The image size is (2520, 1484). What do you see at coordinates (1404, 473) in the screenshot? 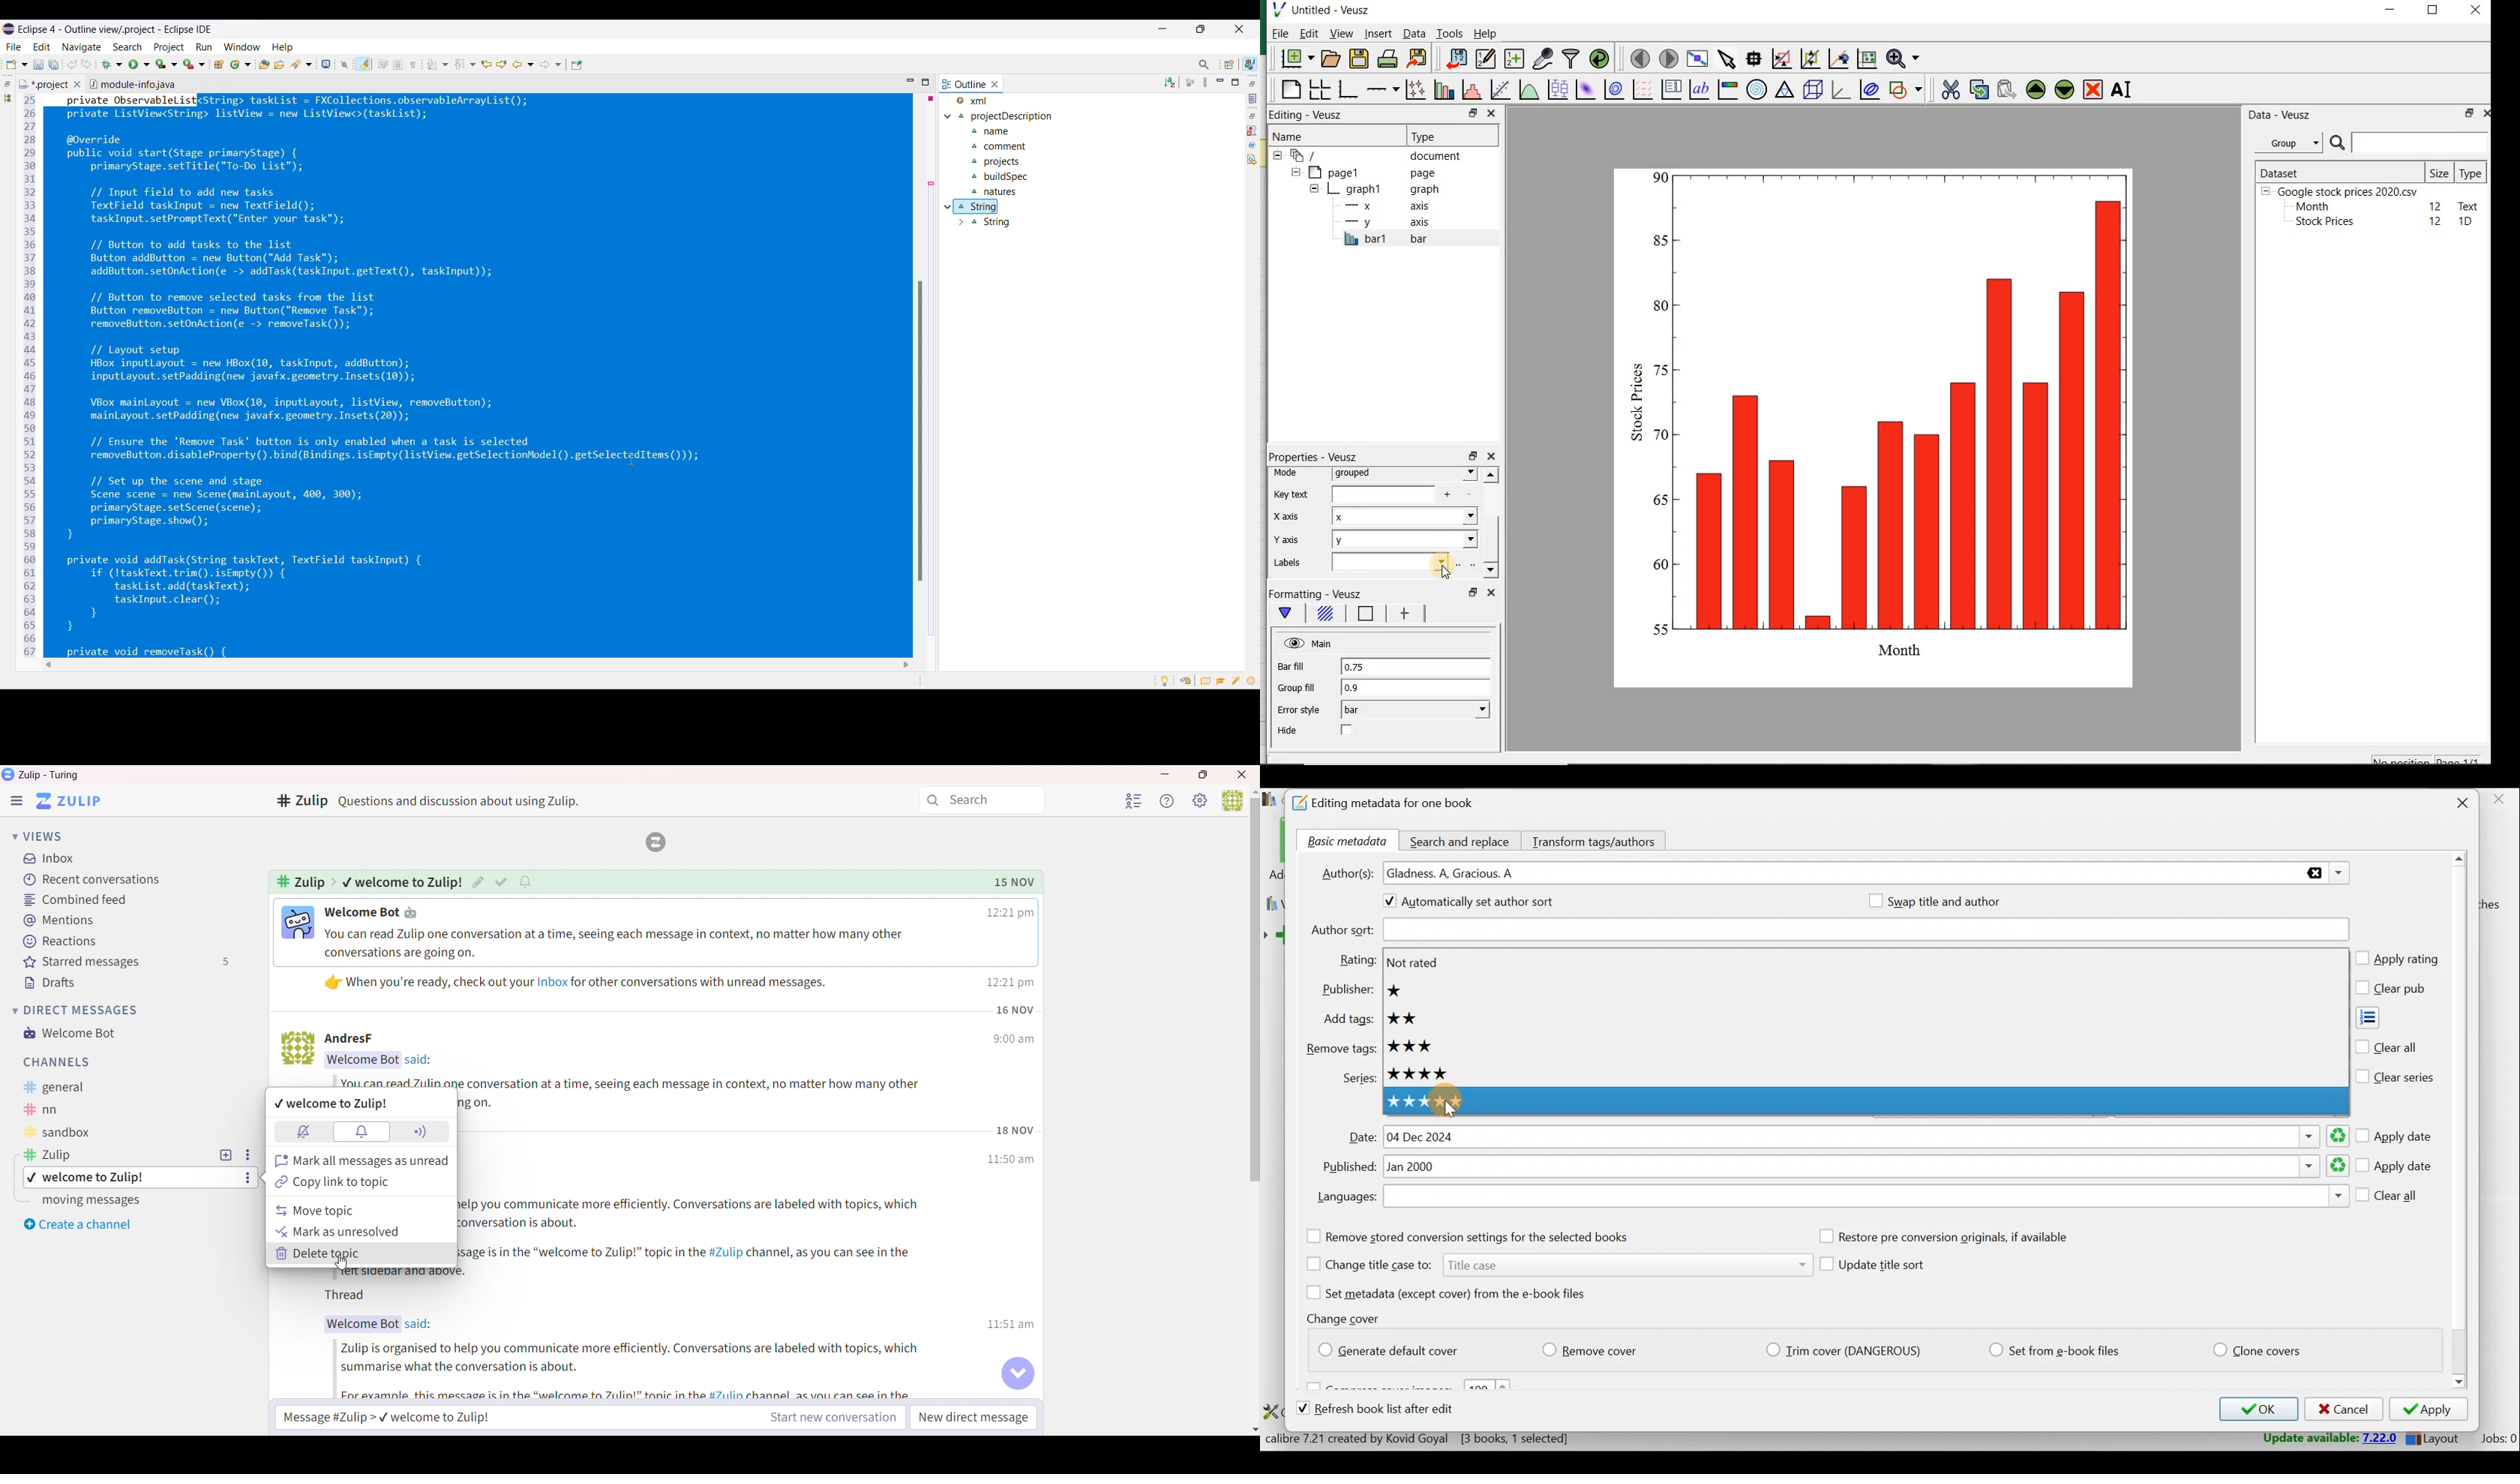
I see `grouped` at bounding box center [1404, 473].